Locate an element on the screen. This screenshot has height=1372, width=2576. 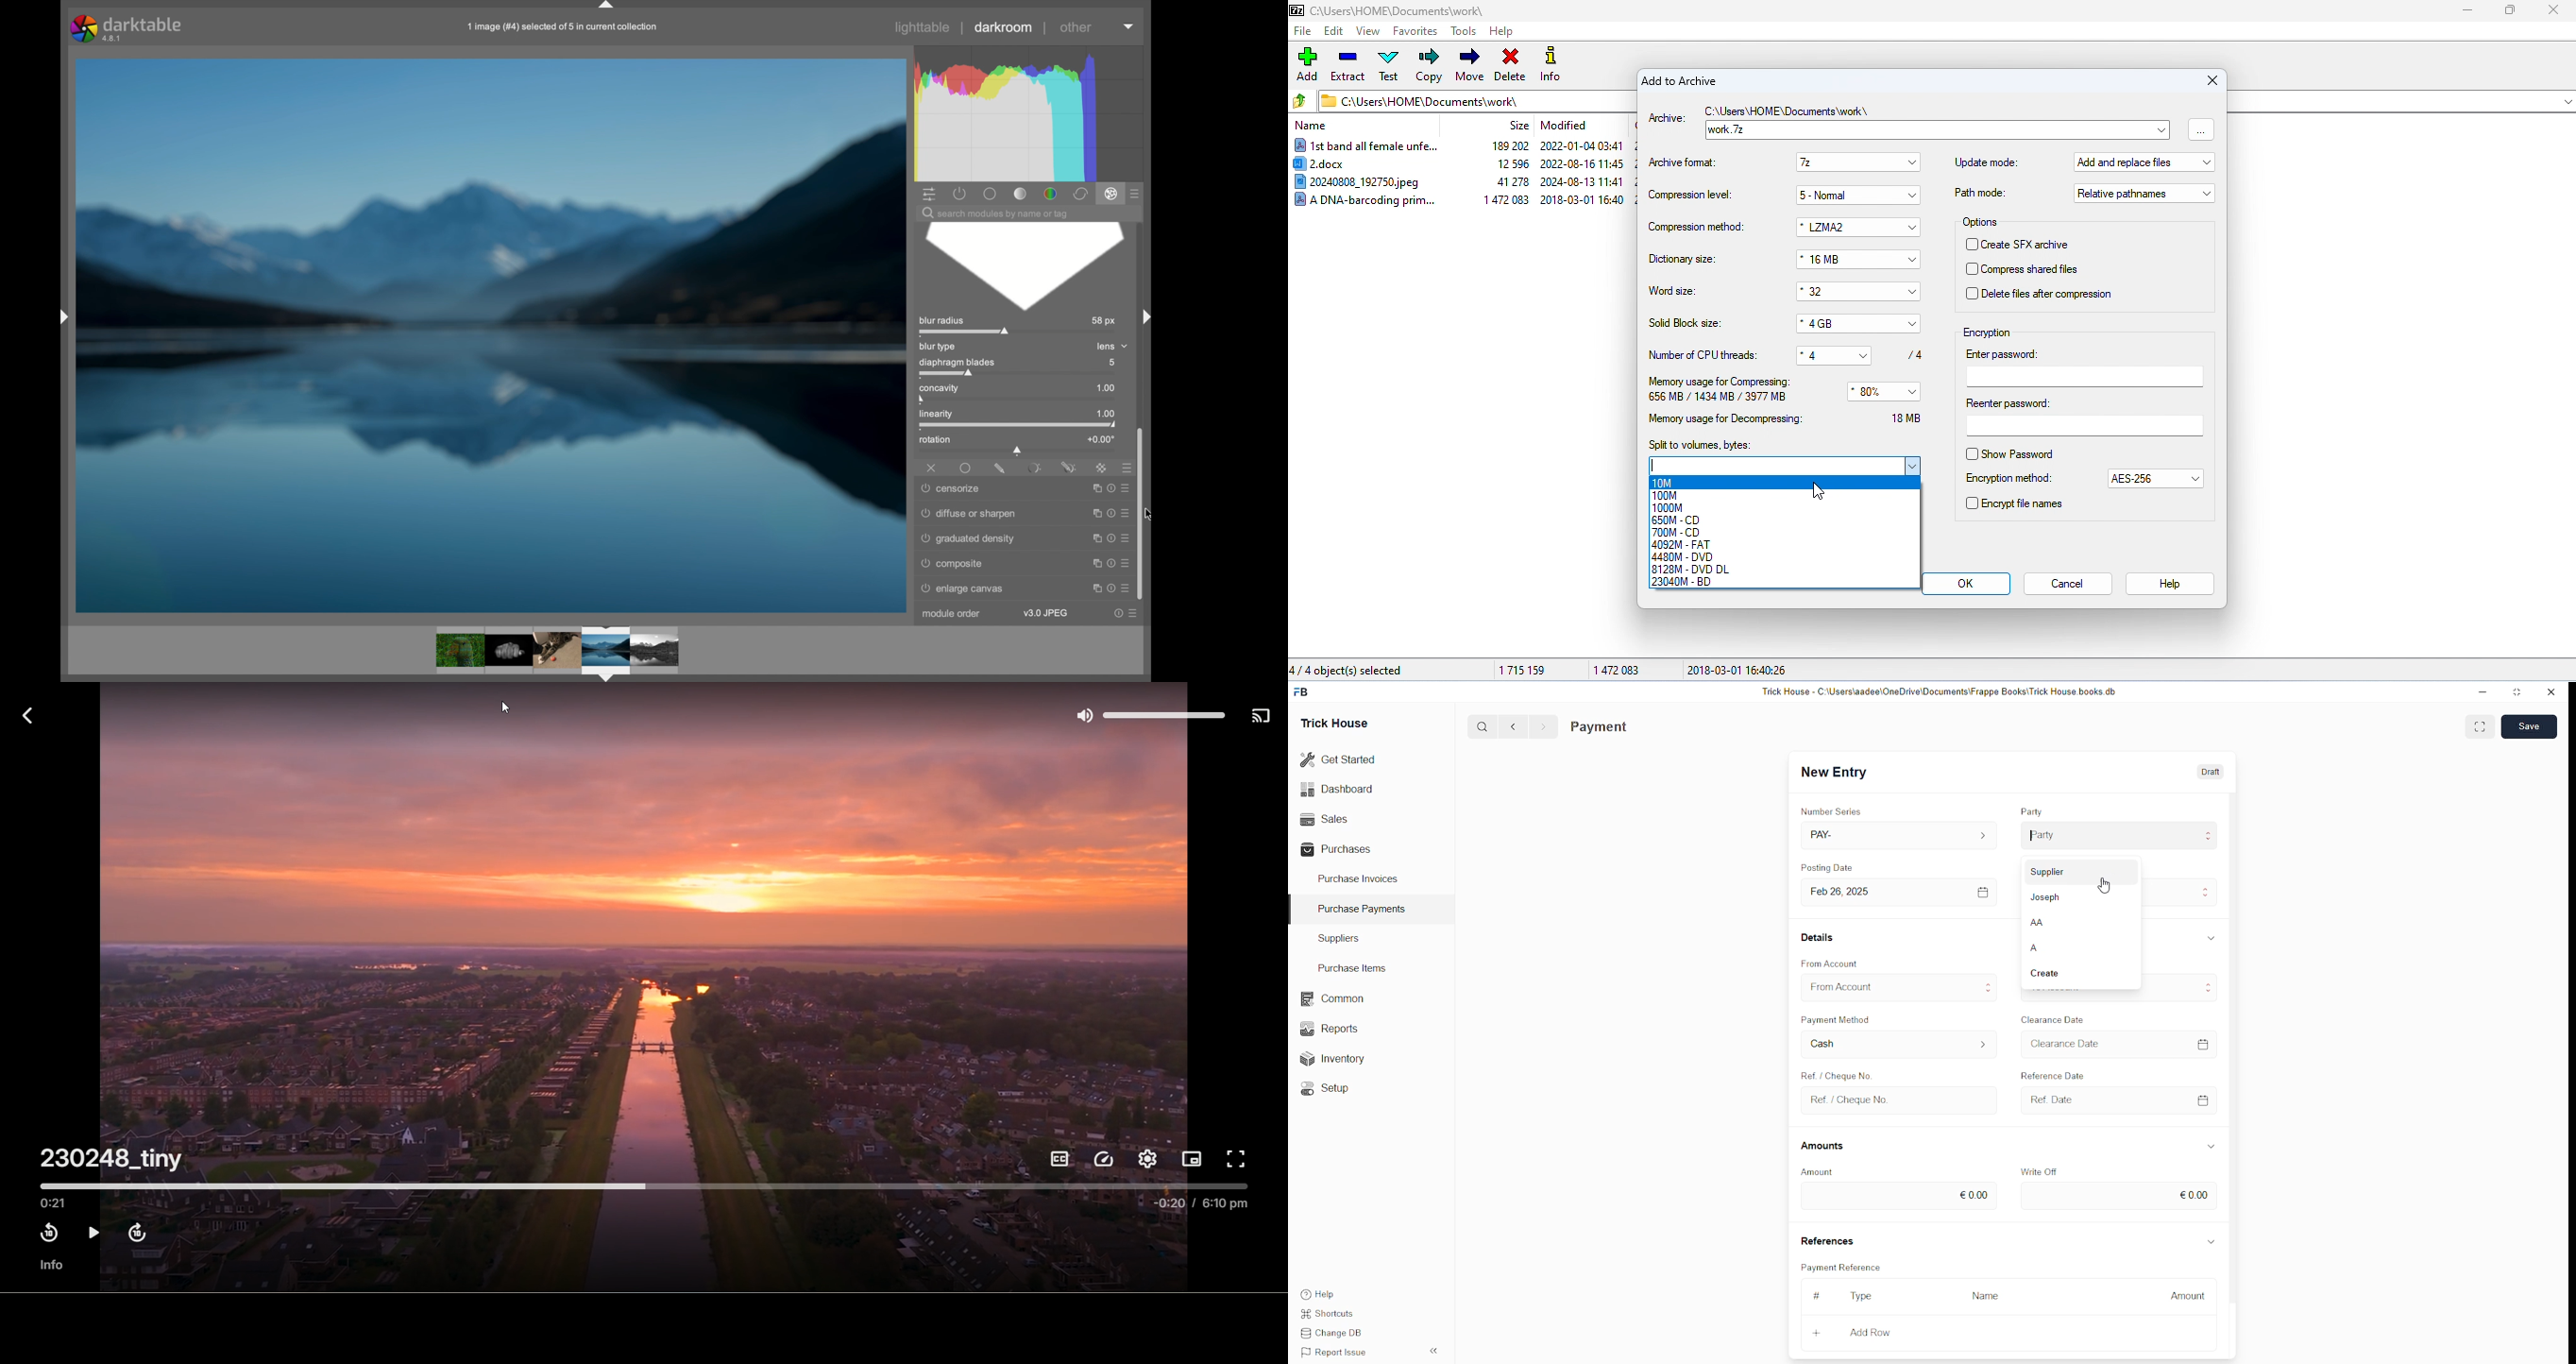
options is located at coordinates (1983, 223).